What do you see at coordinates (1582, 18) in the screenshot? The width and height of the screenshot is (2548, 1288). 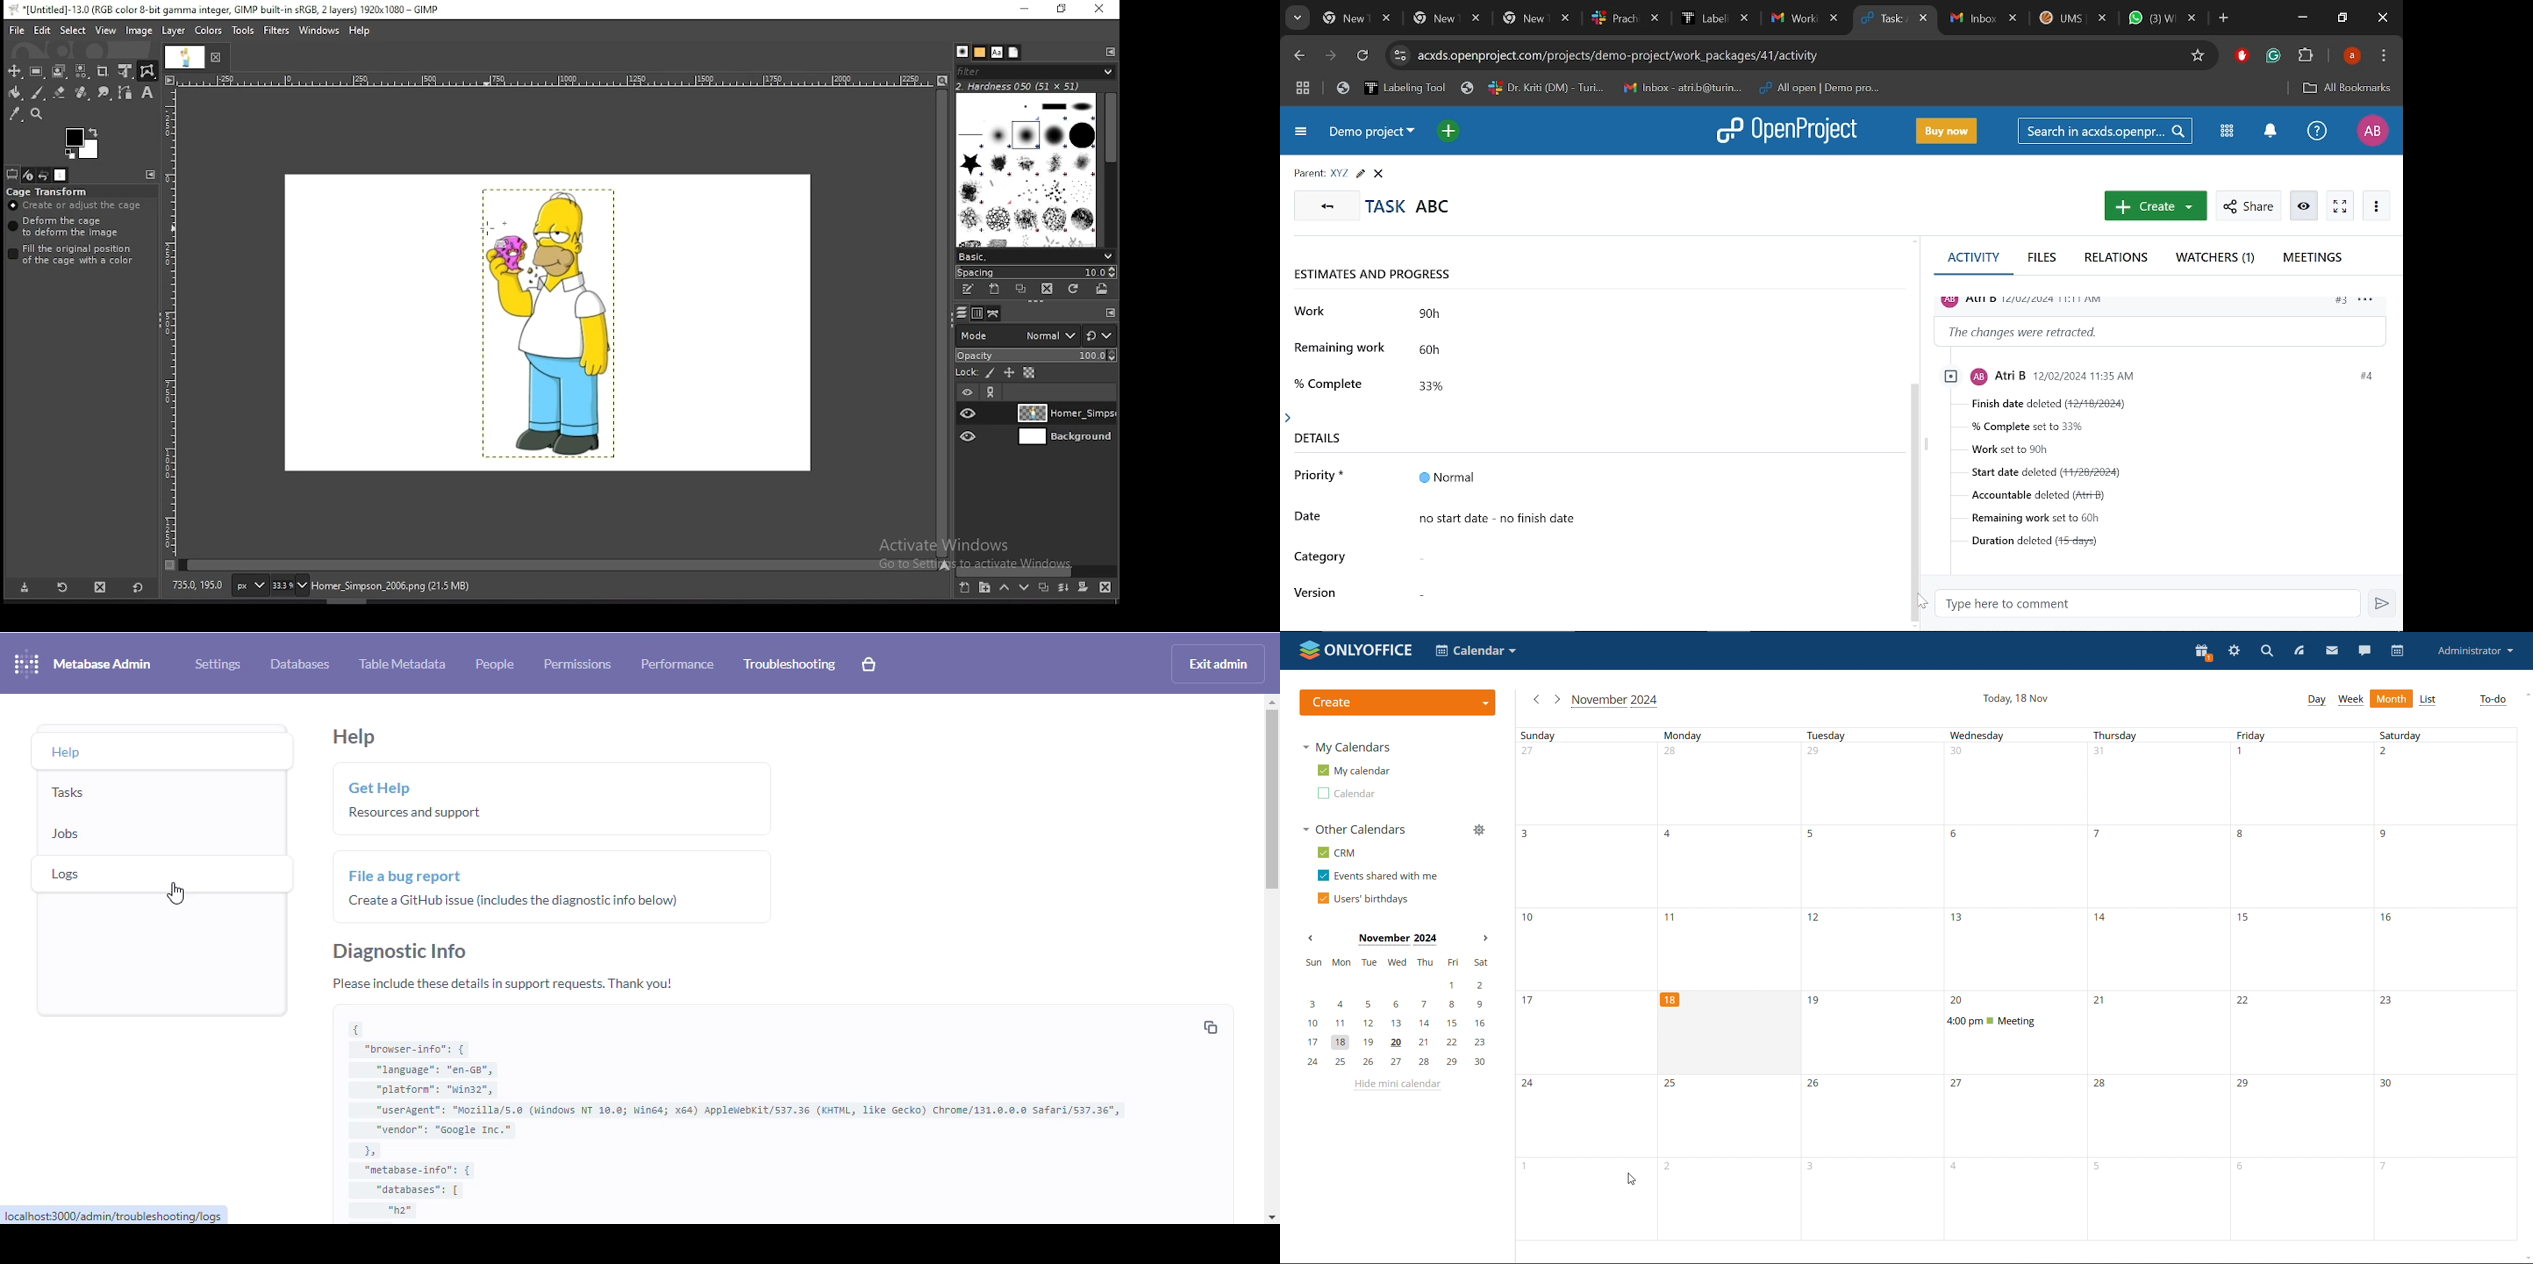 I see `Other tabs` at bounding box center [1582, 18].